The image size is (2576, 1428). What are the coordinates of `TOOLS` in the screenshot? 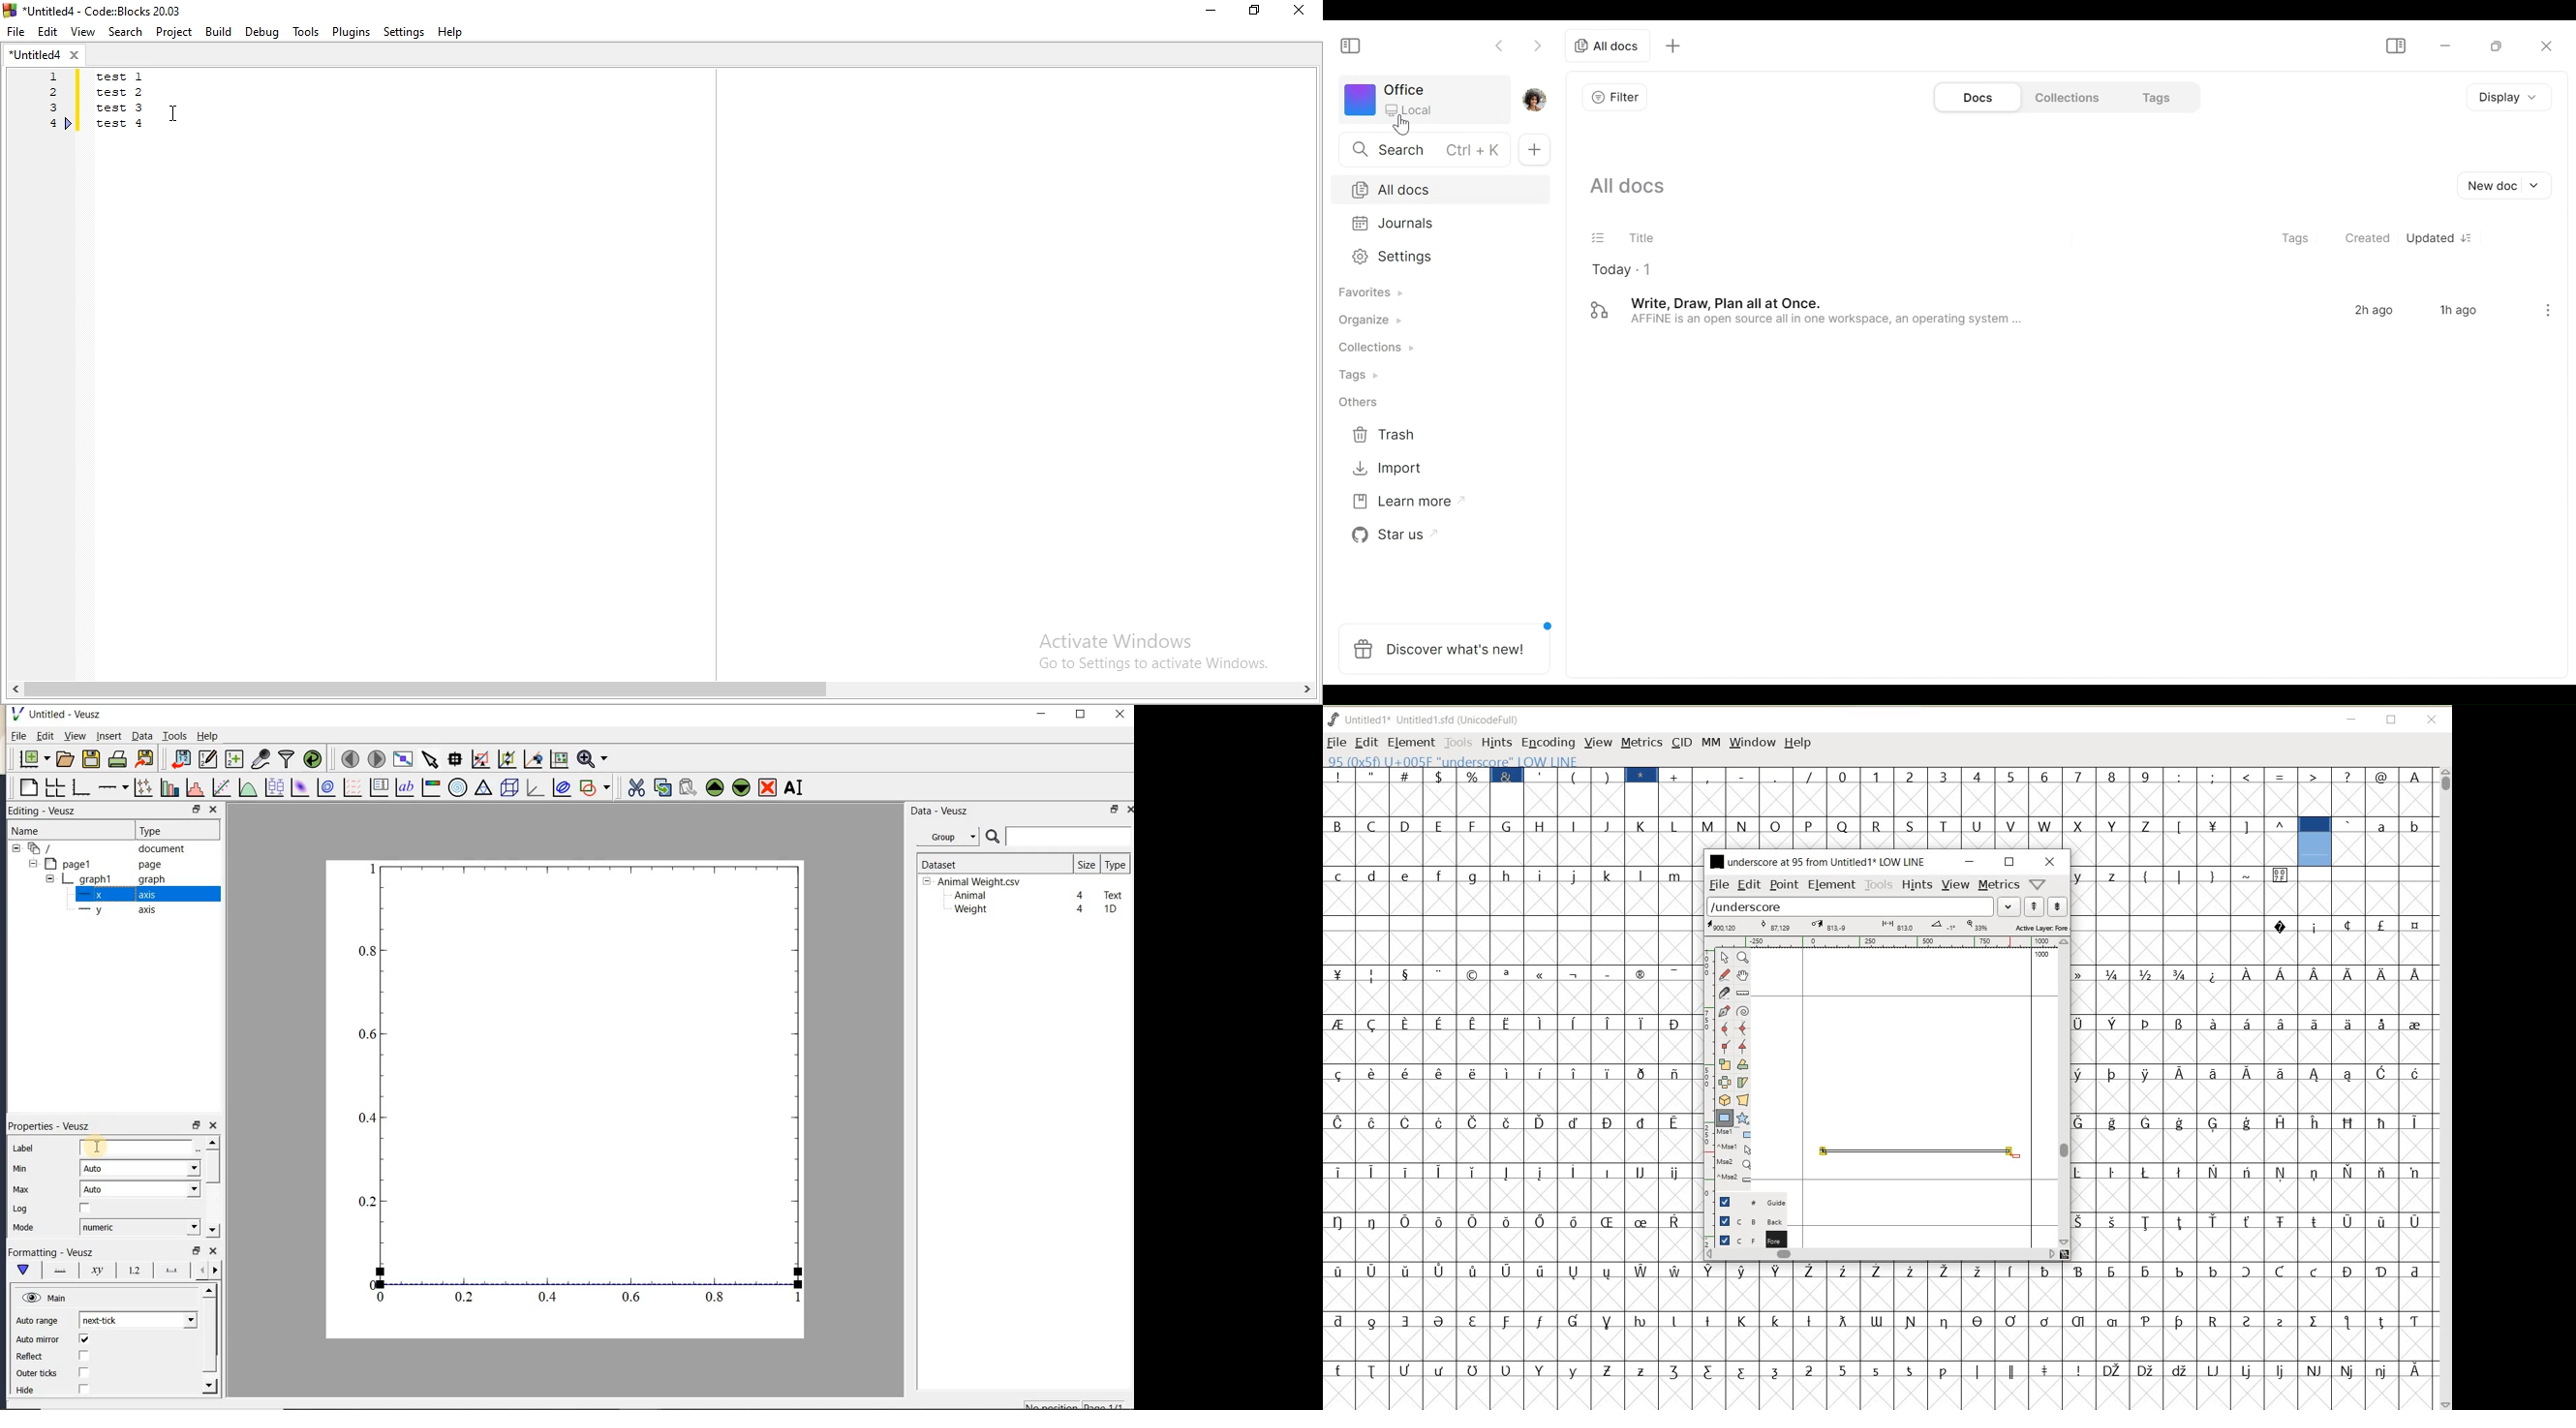 It's located at (1457, 741).